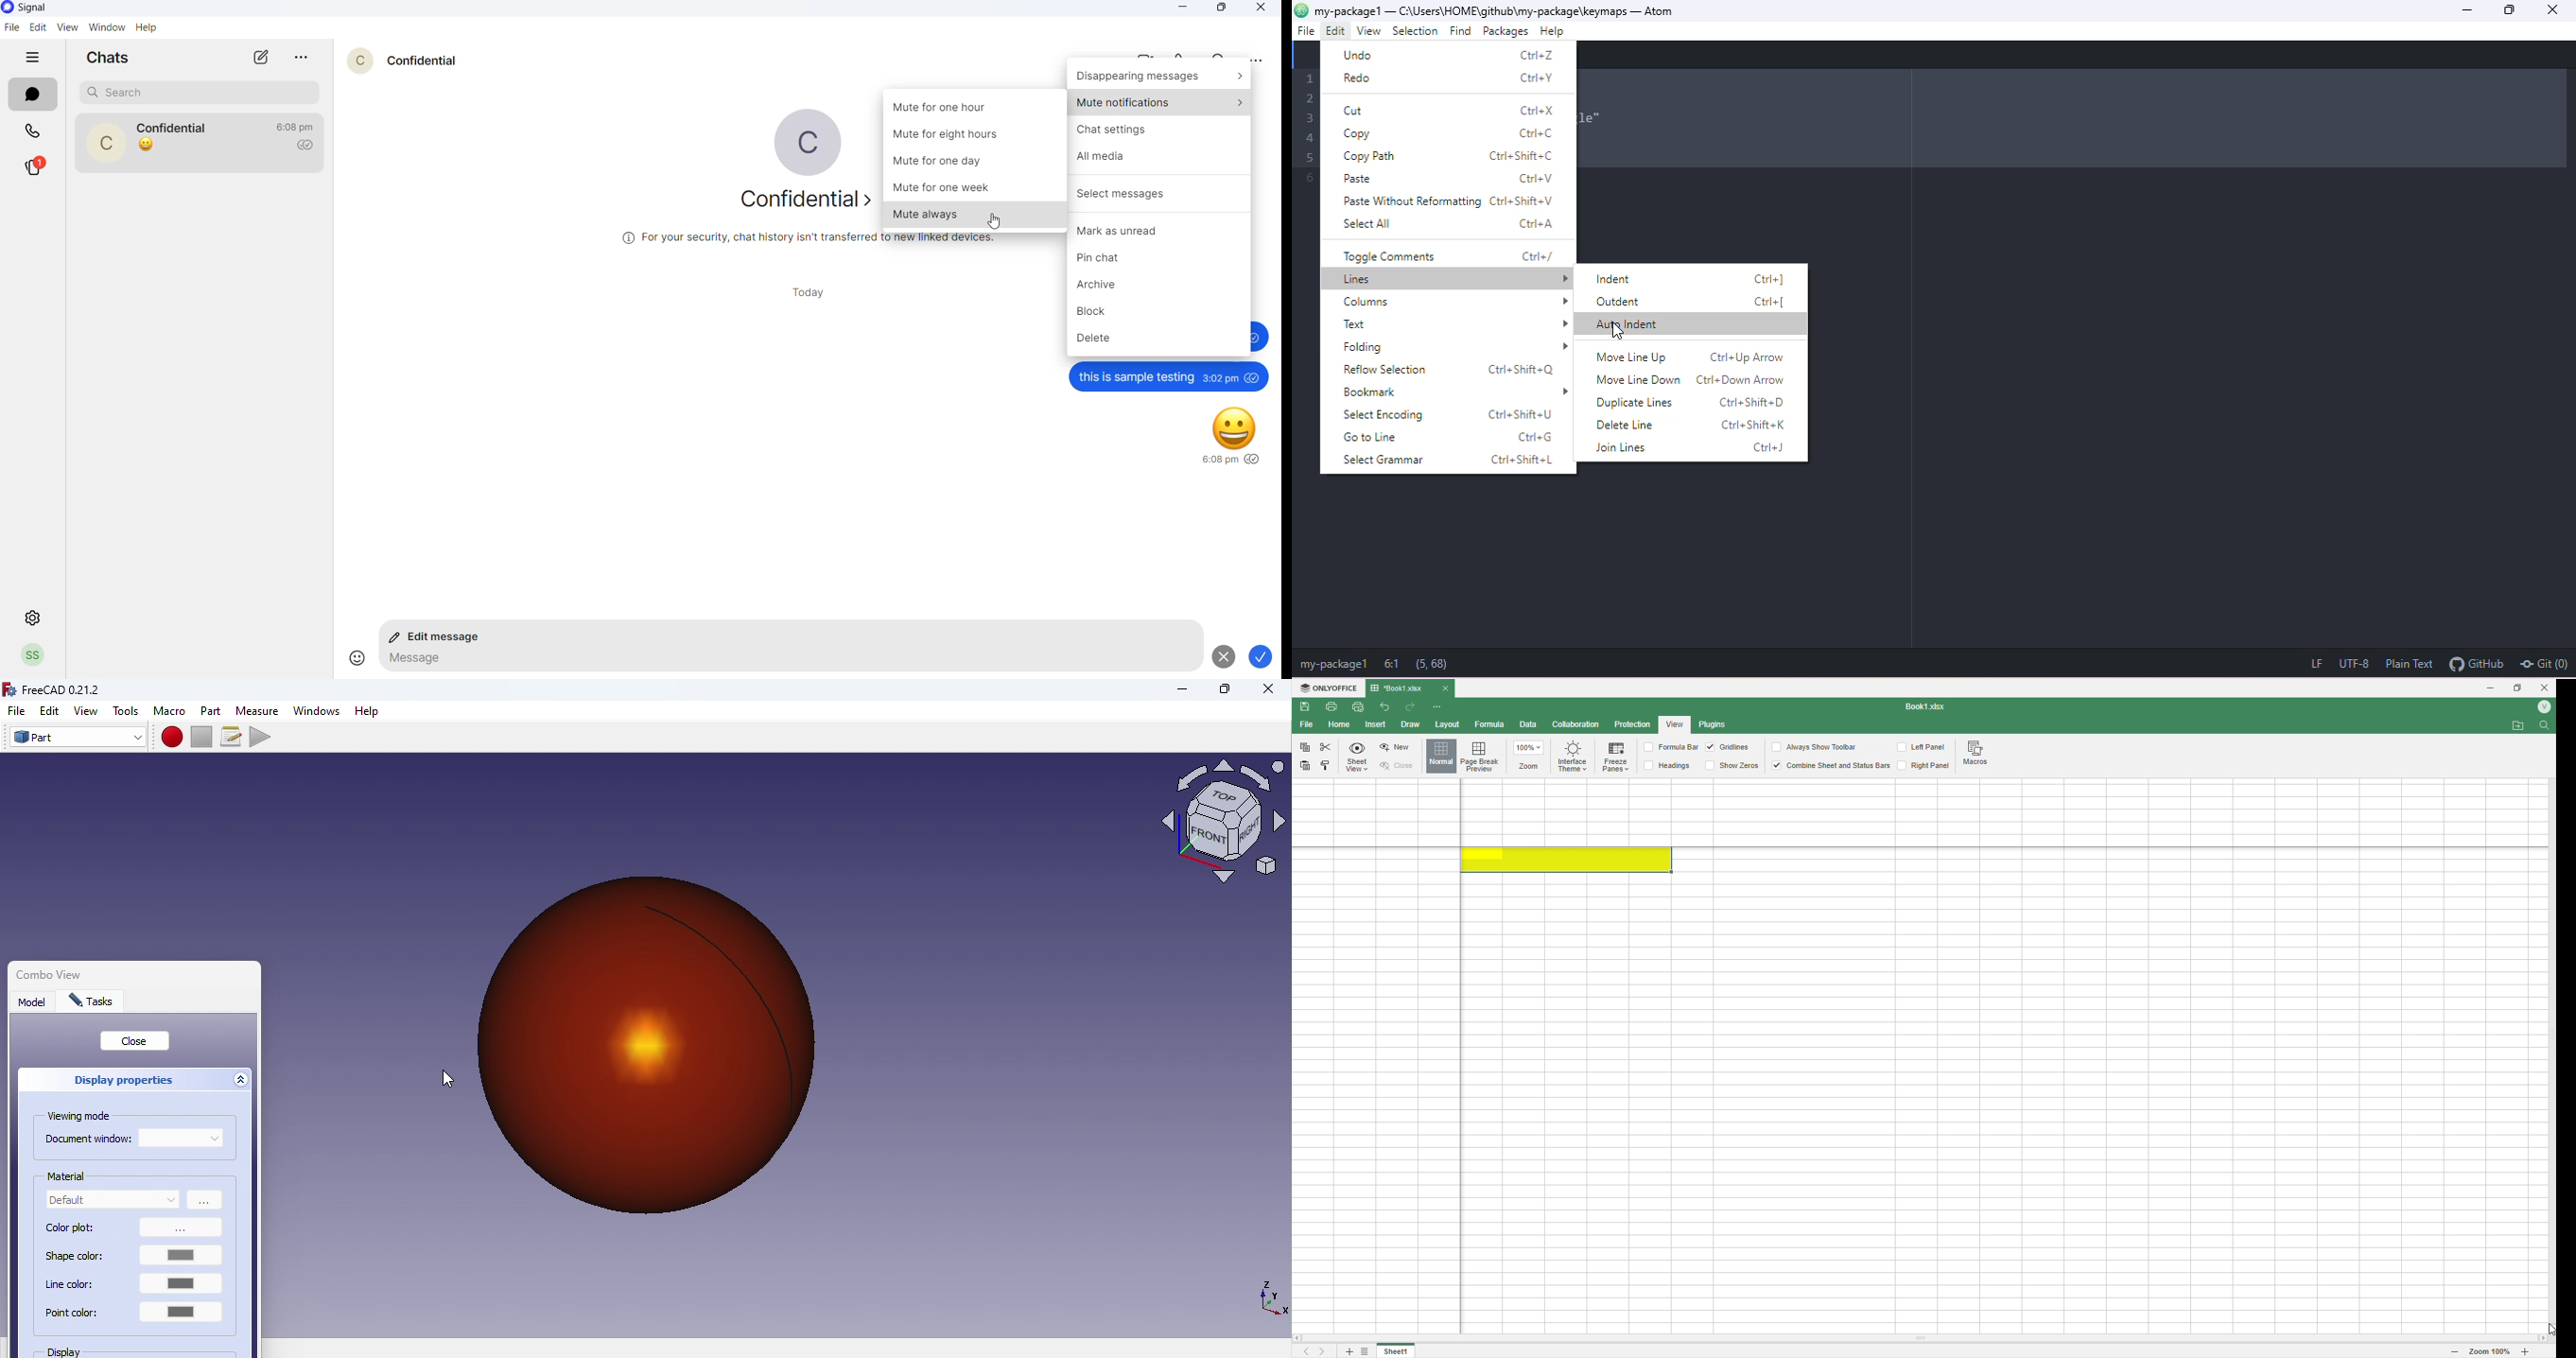  Describe the element at coordinates (106, 142) in the screenshot. I see `profile picture` at that location.